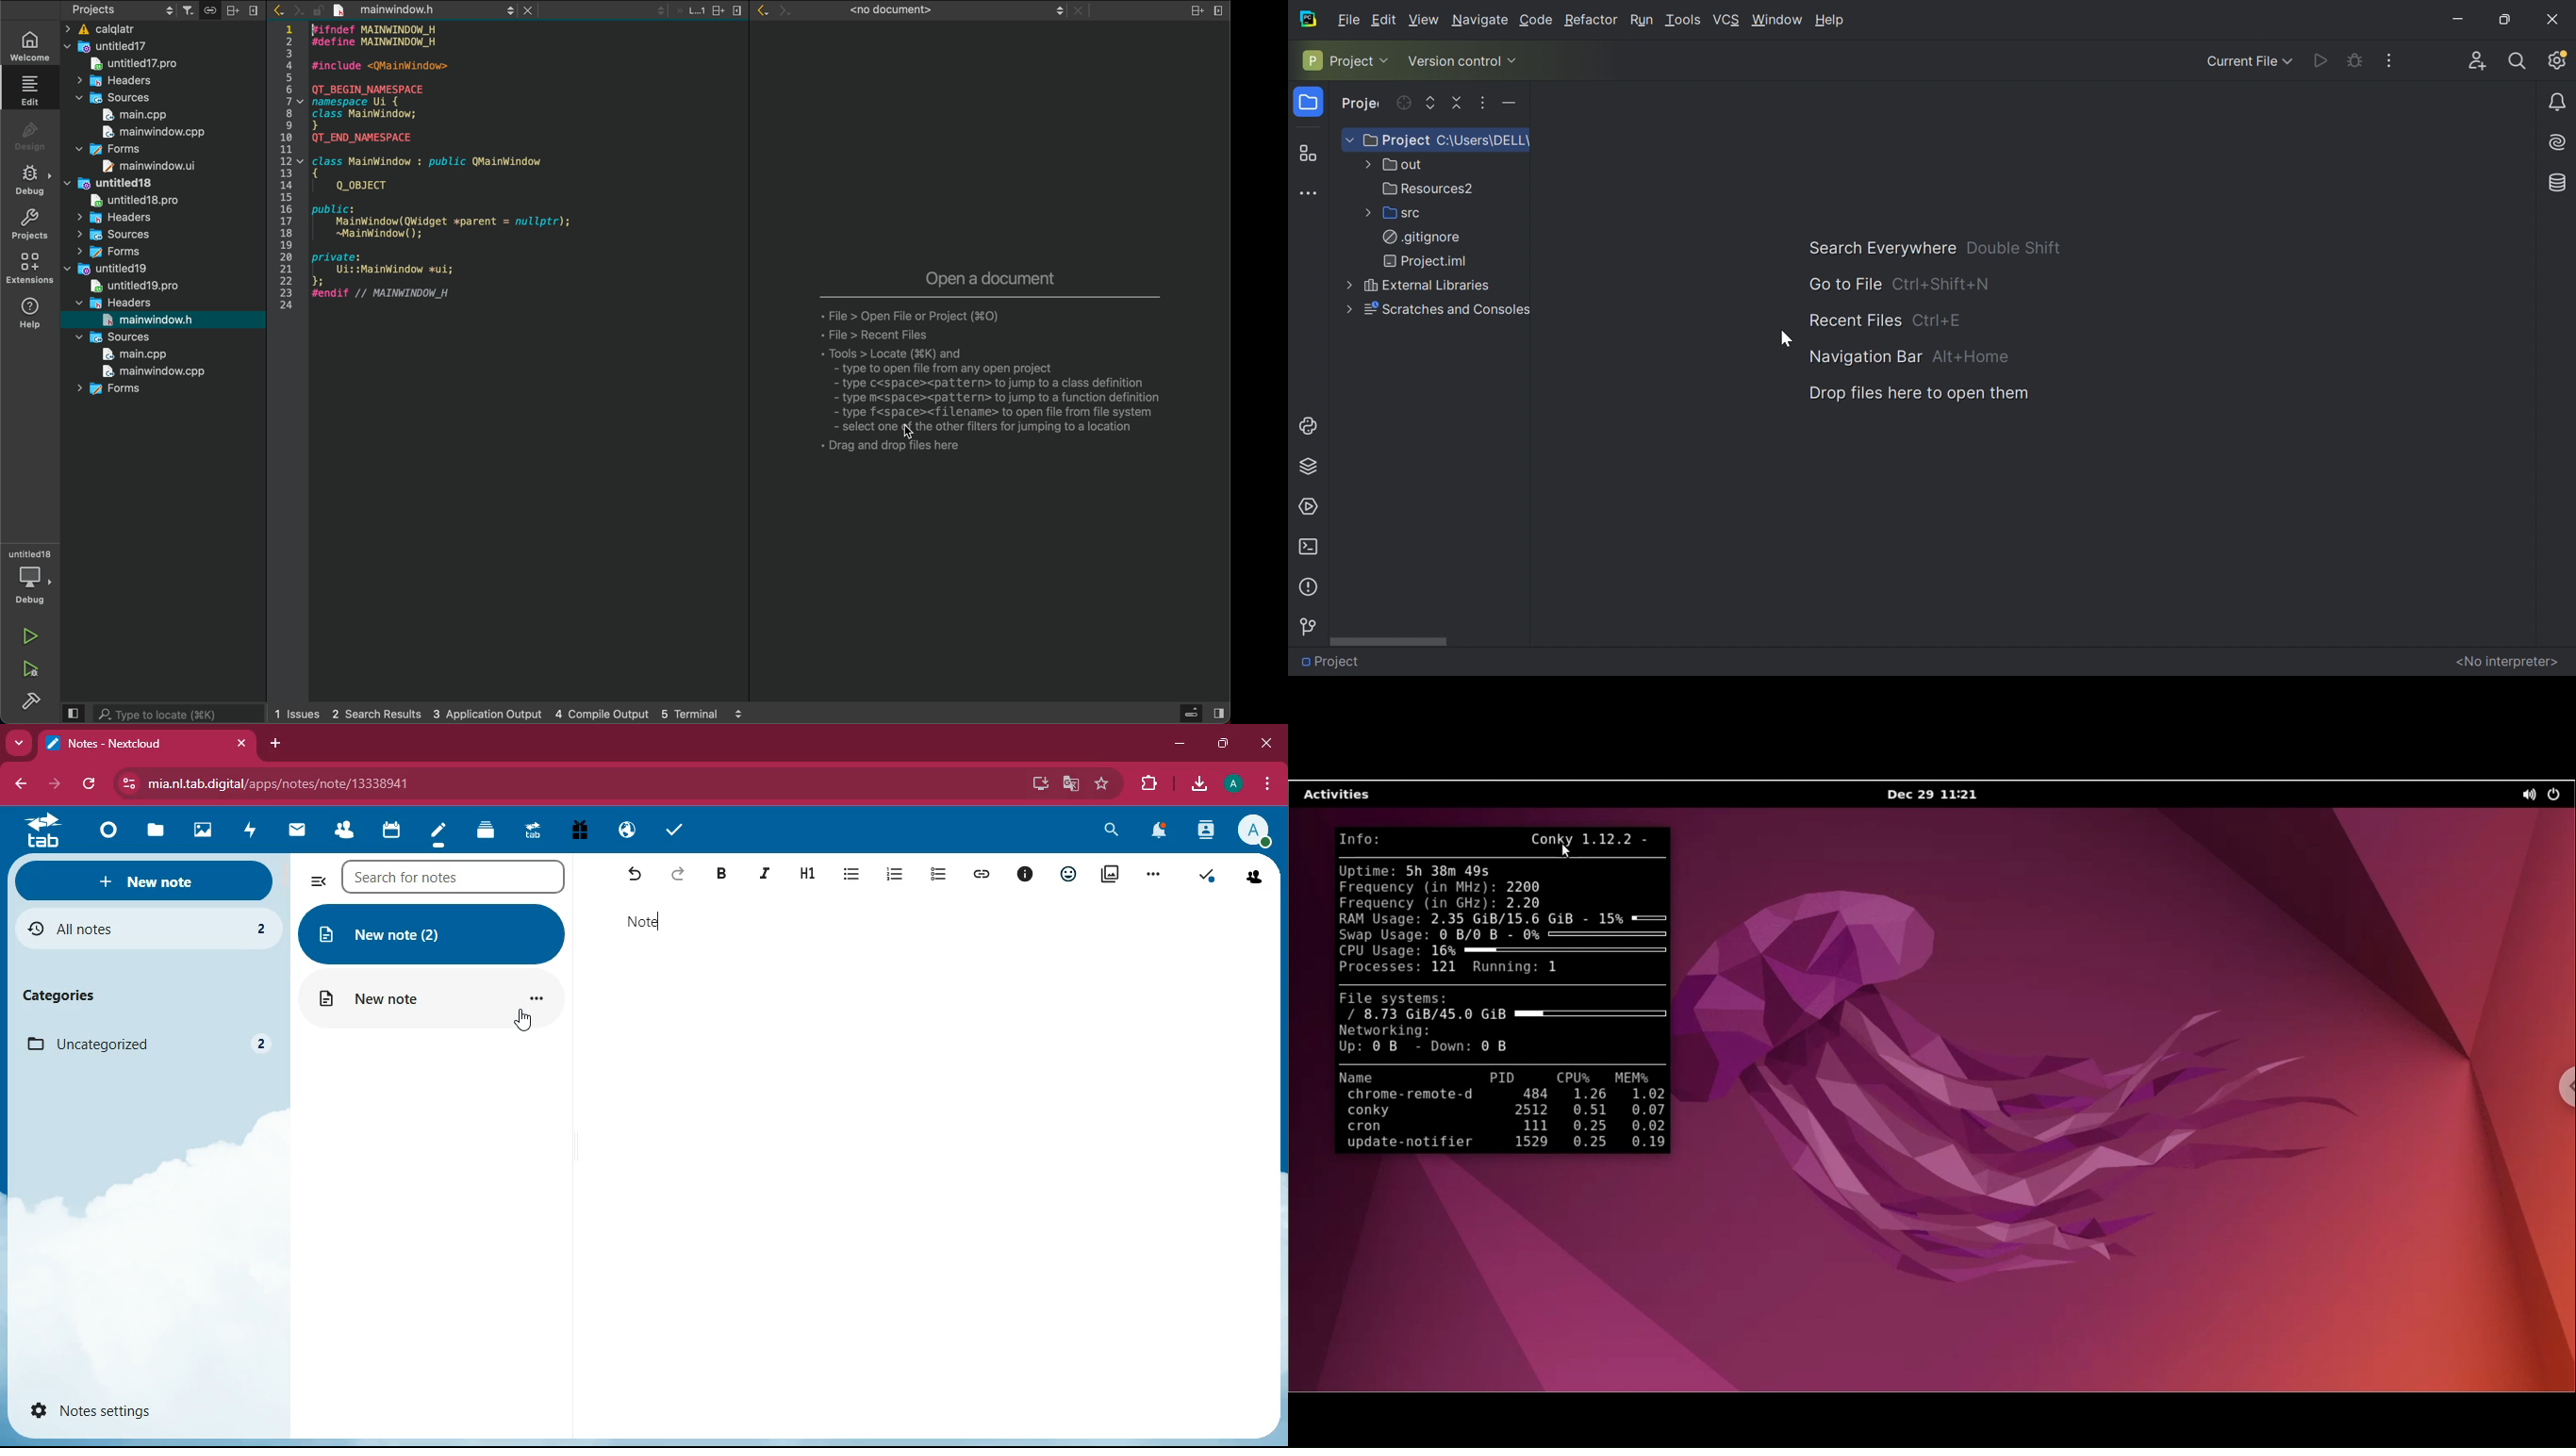 The width and height of the screenshot is (2576, 1456). What do you see at coordinates (140, 203) in the screenshot?
I see `untitled18pro` at bounding box center [140, 203].